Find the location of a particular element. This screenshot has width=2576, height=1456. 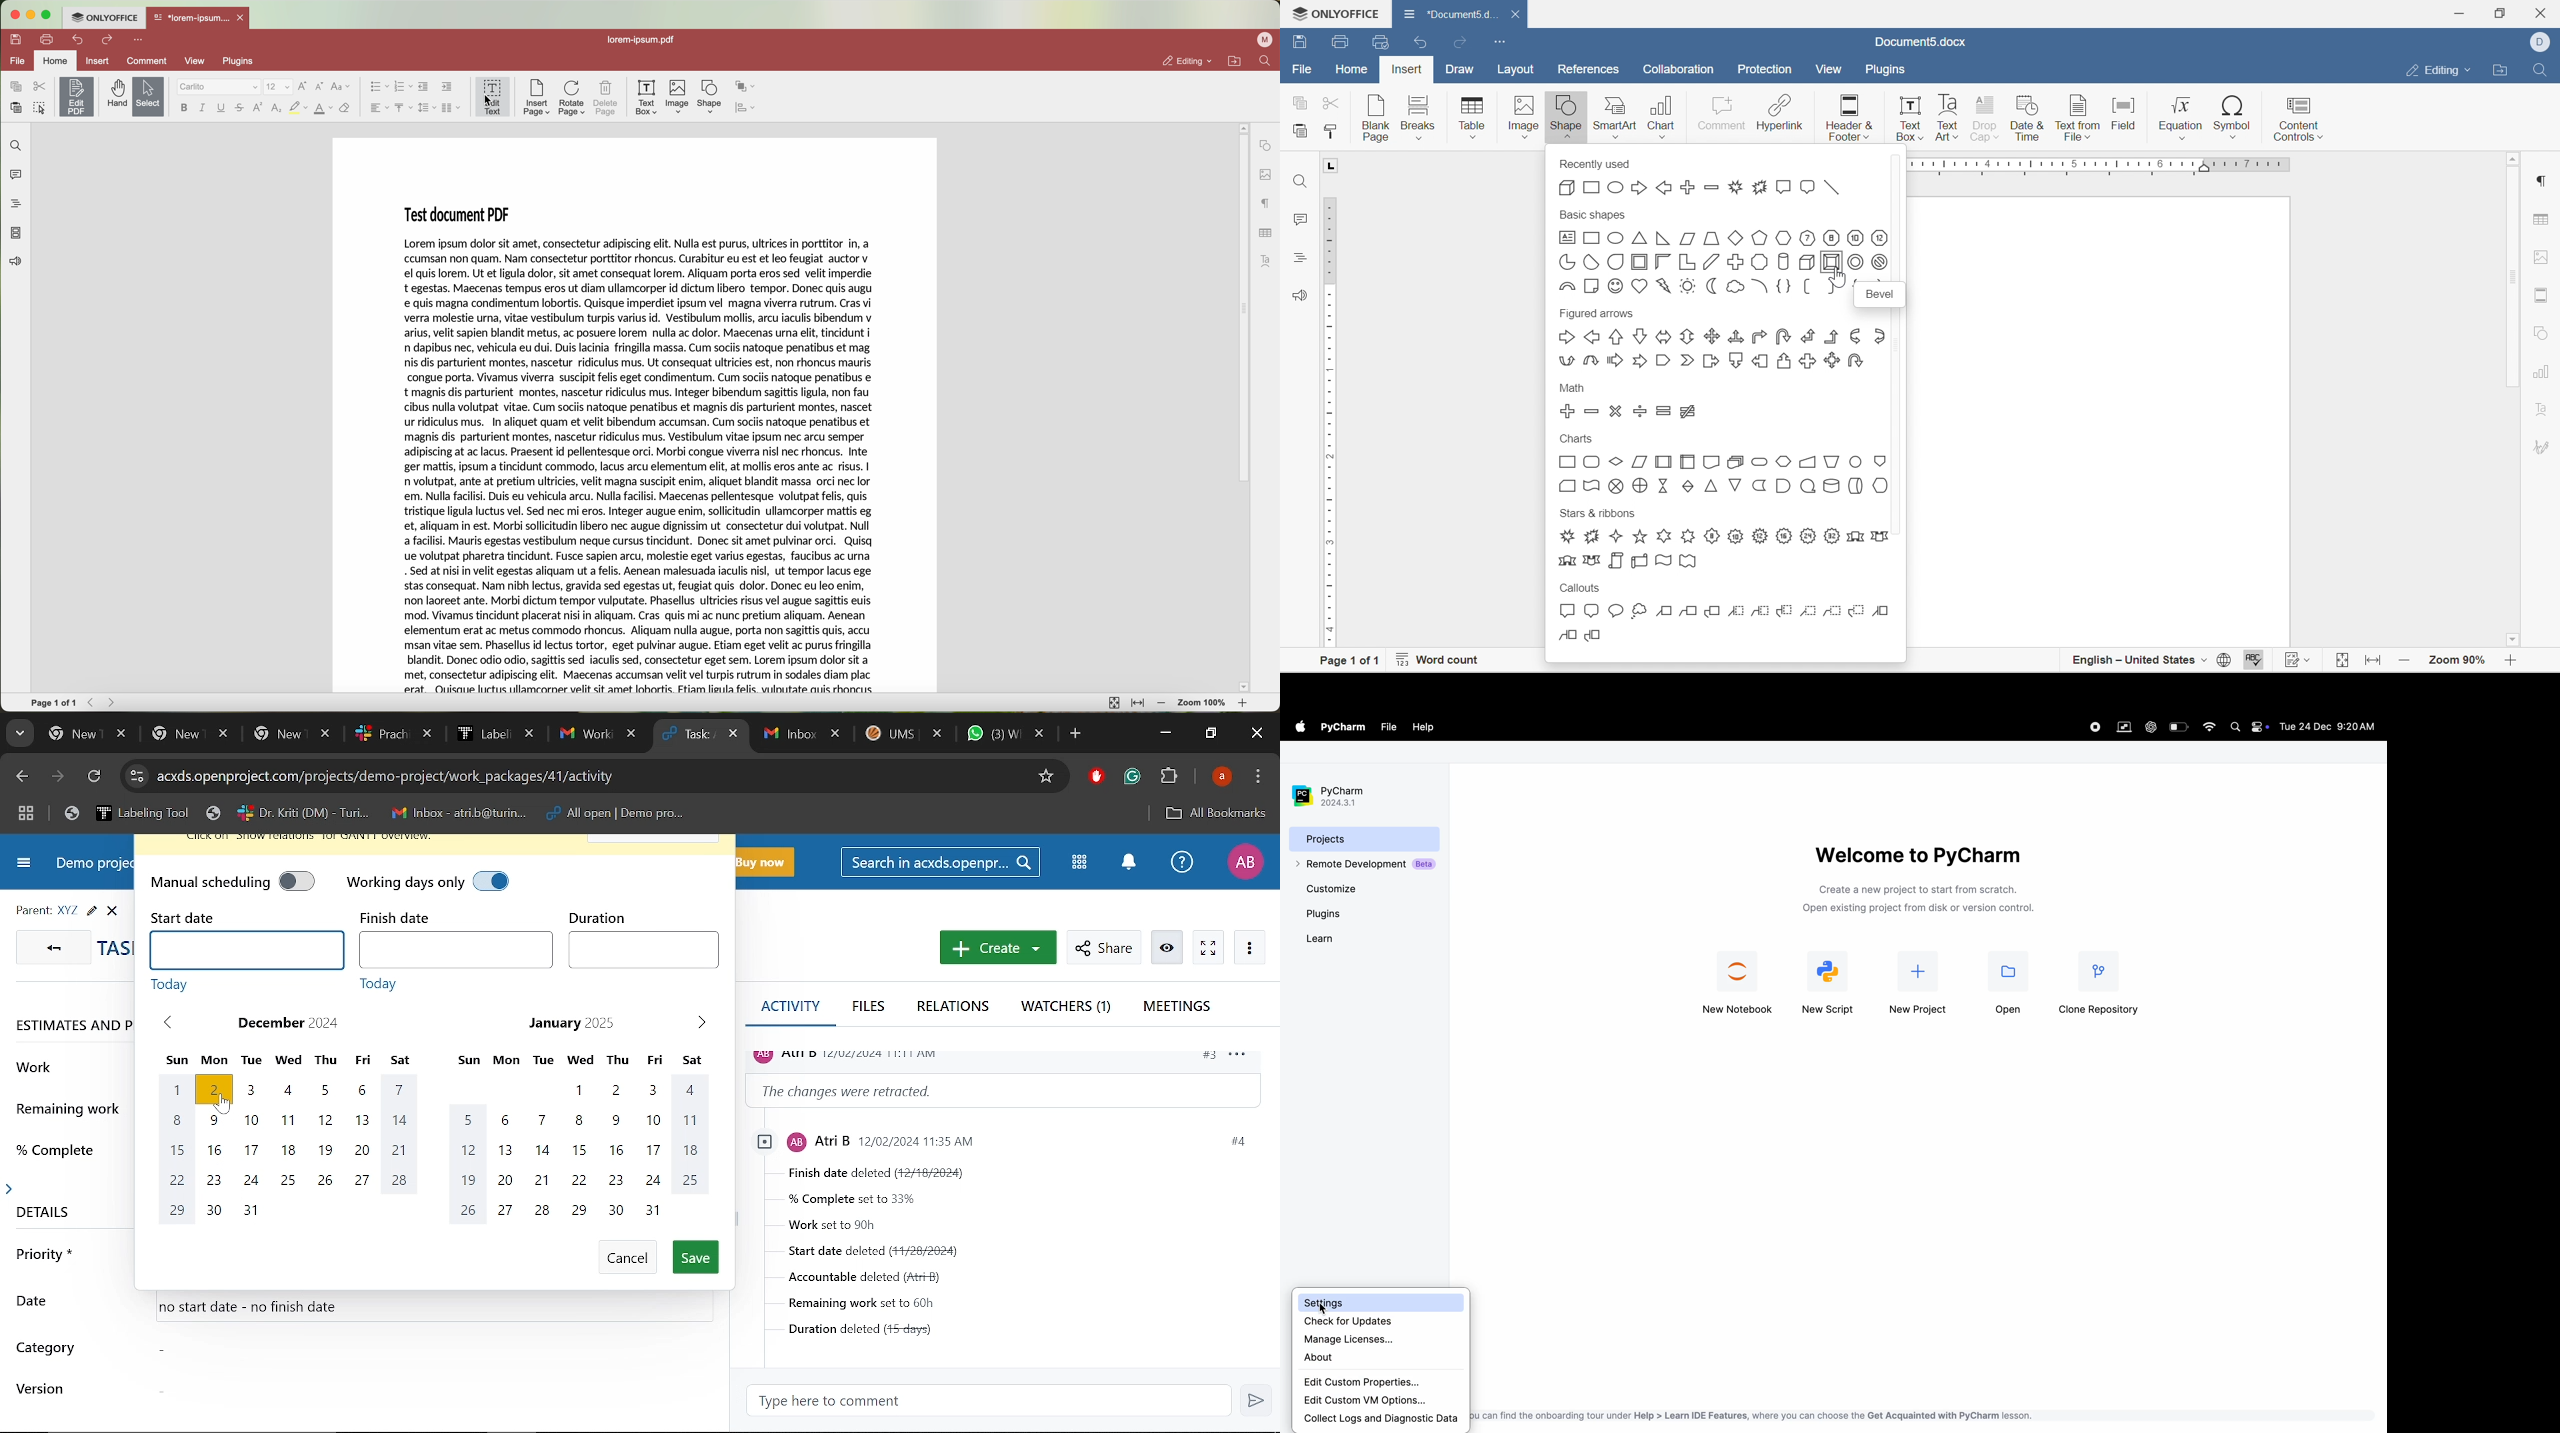

paragraph settings is located at coordinates (2545, 180).